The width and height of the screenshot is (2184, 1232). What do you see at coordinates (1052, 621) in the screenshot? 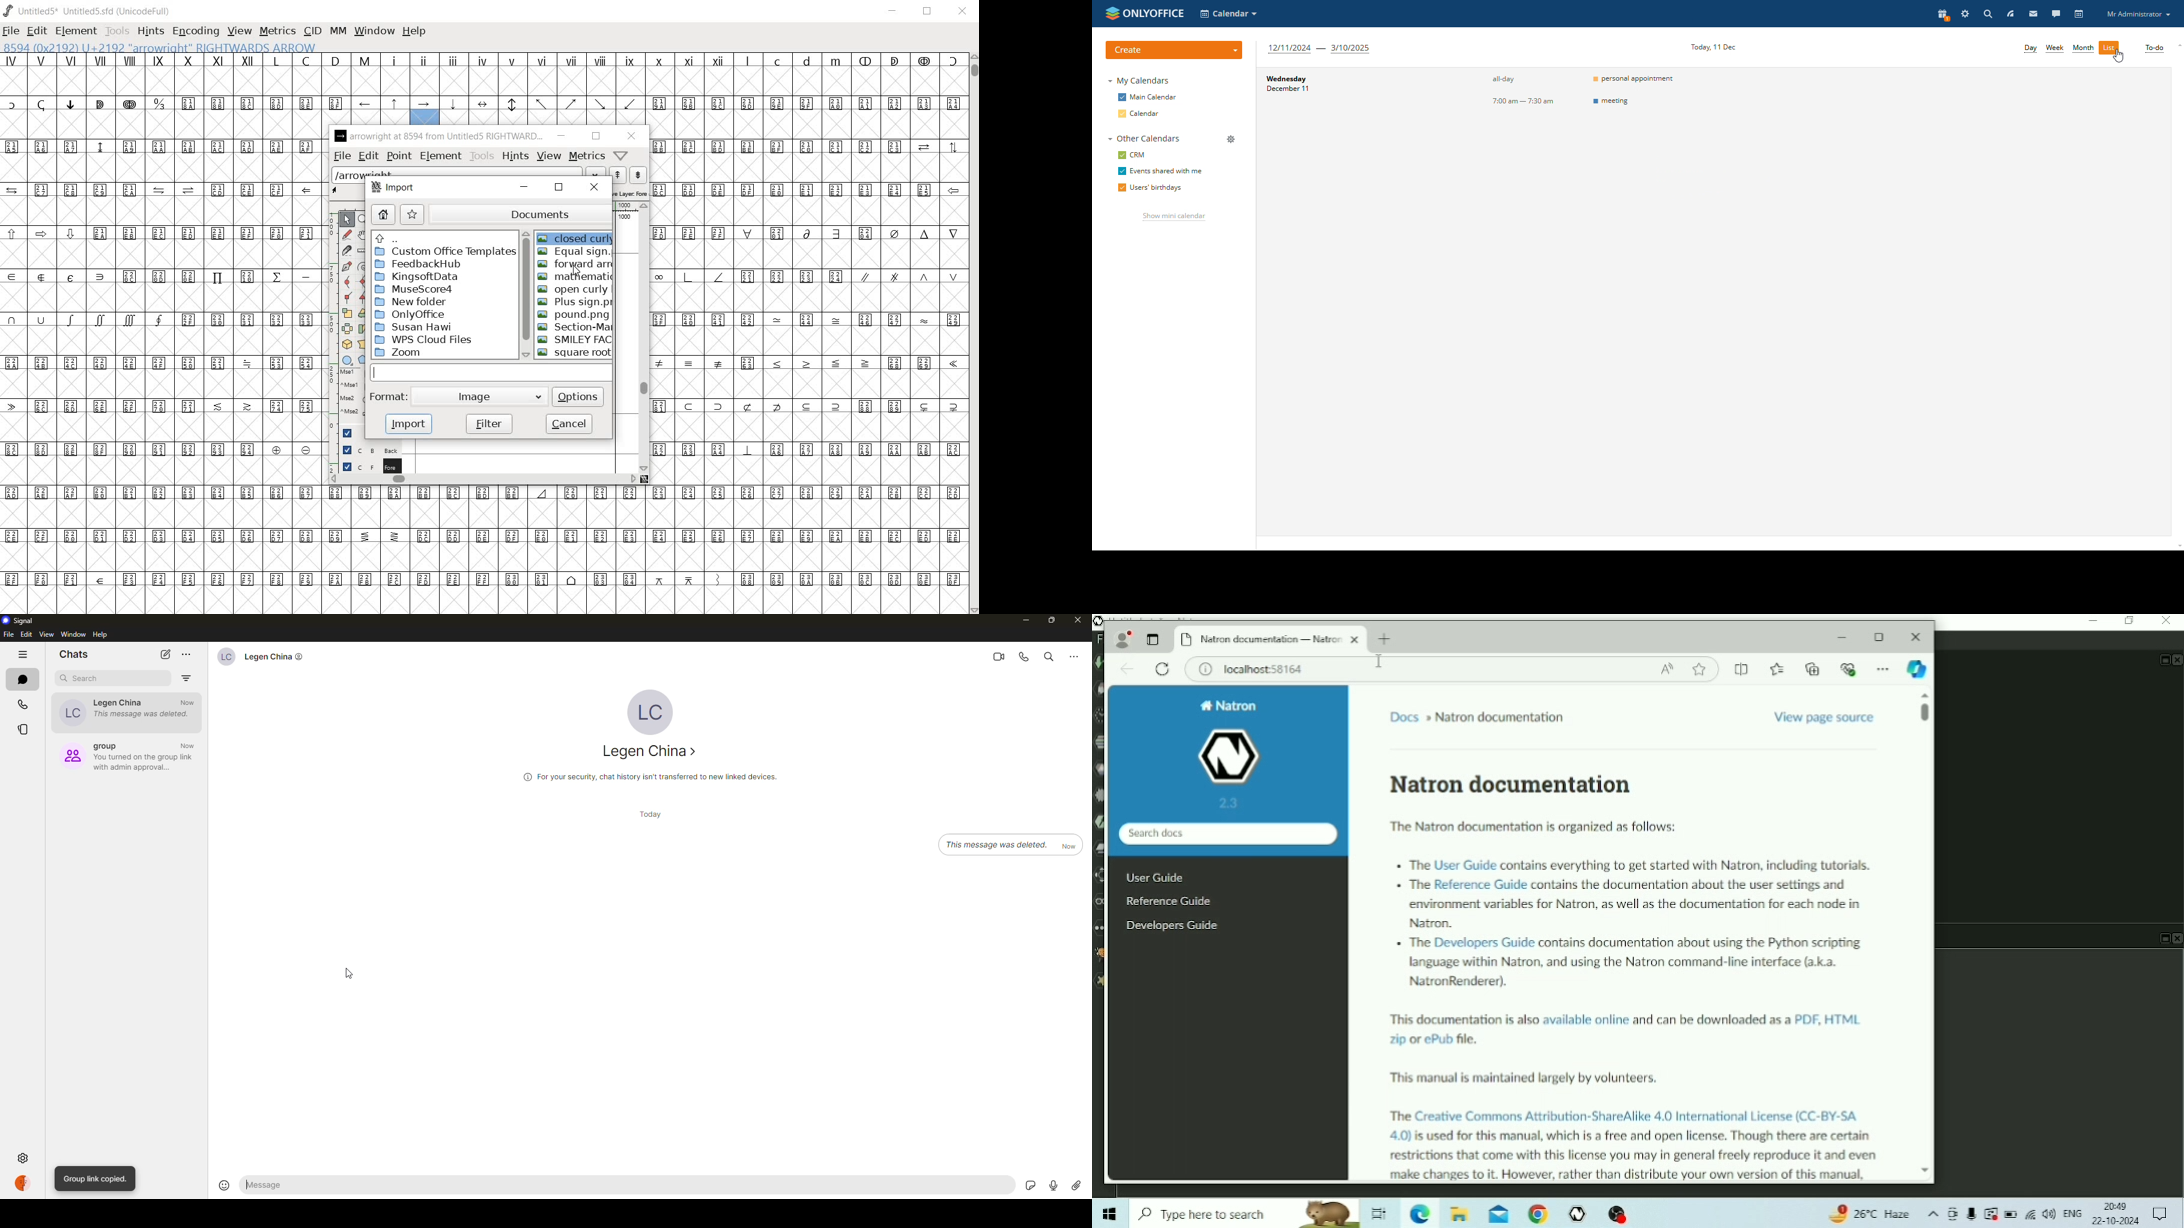
I see `maximize` at bounding box center [1052, 621].